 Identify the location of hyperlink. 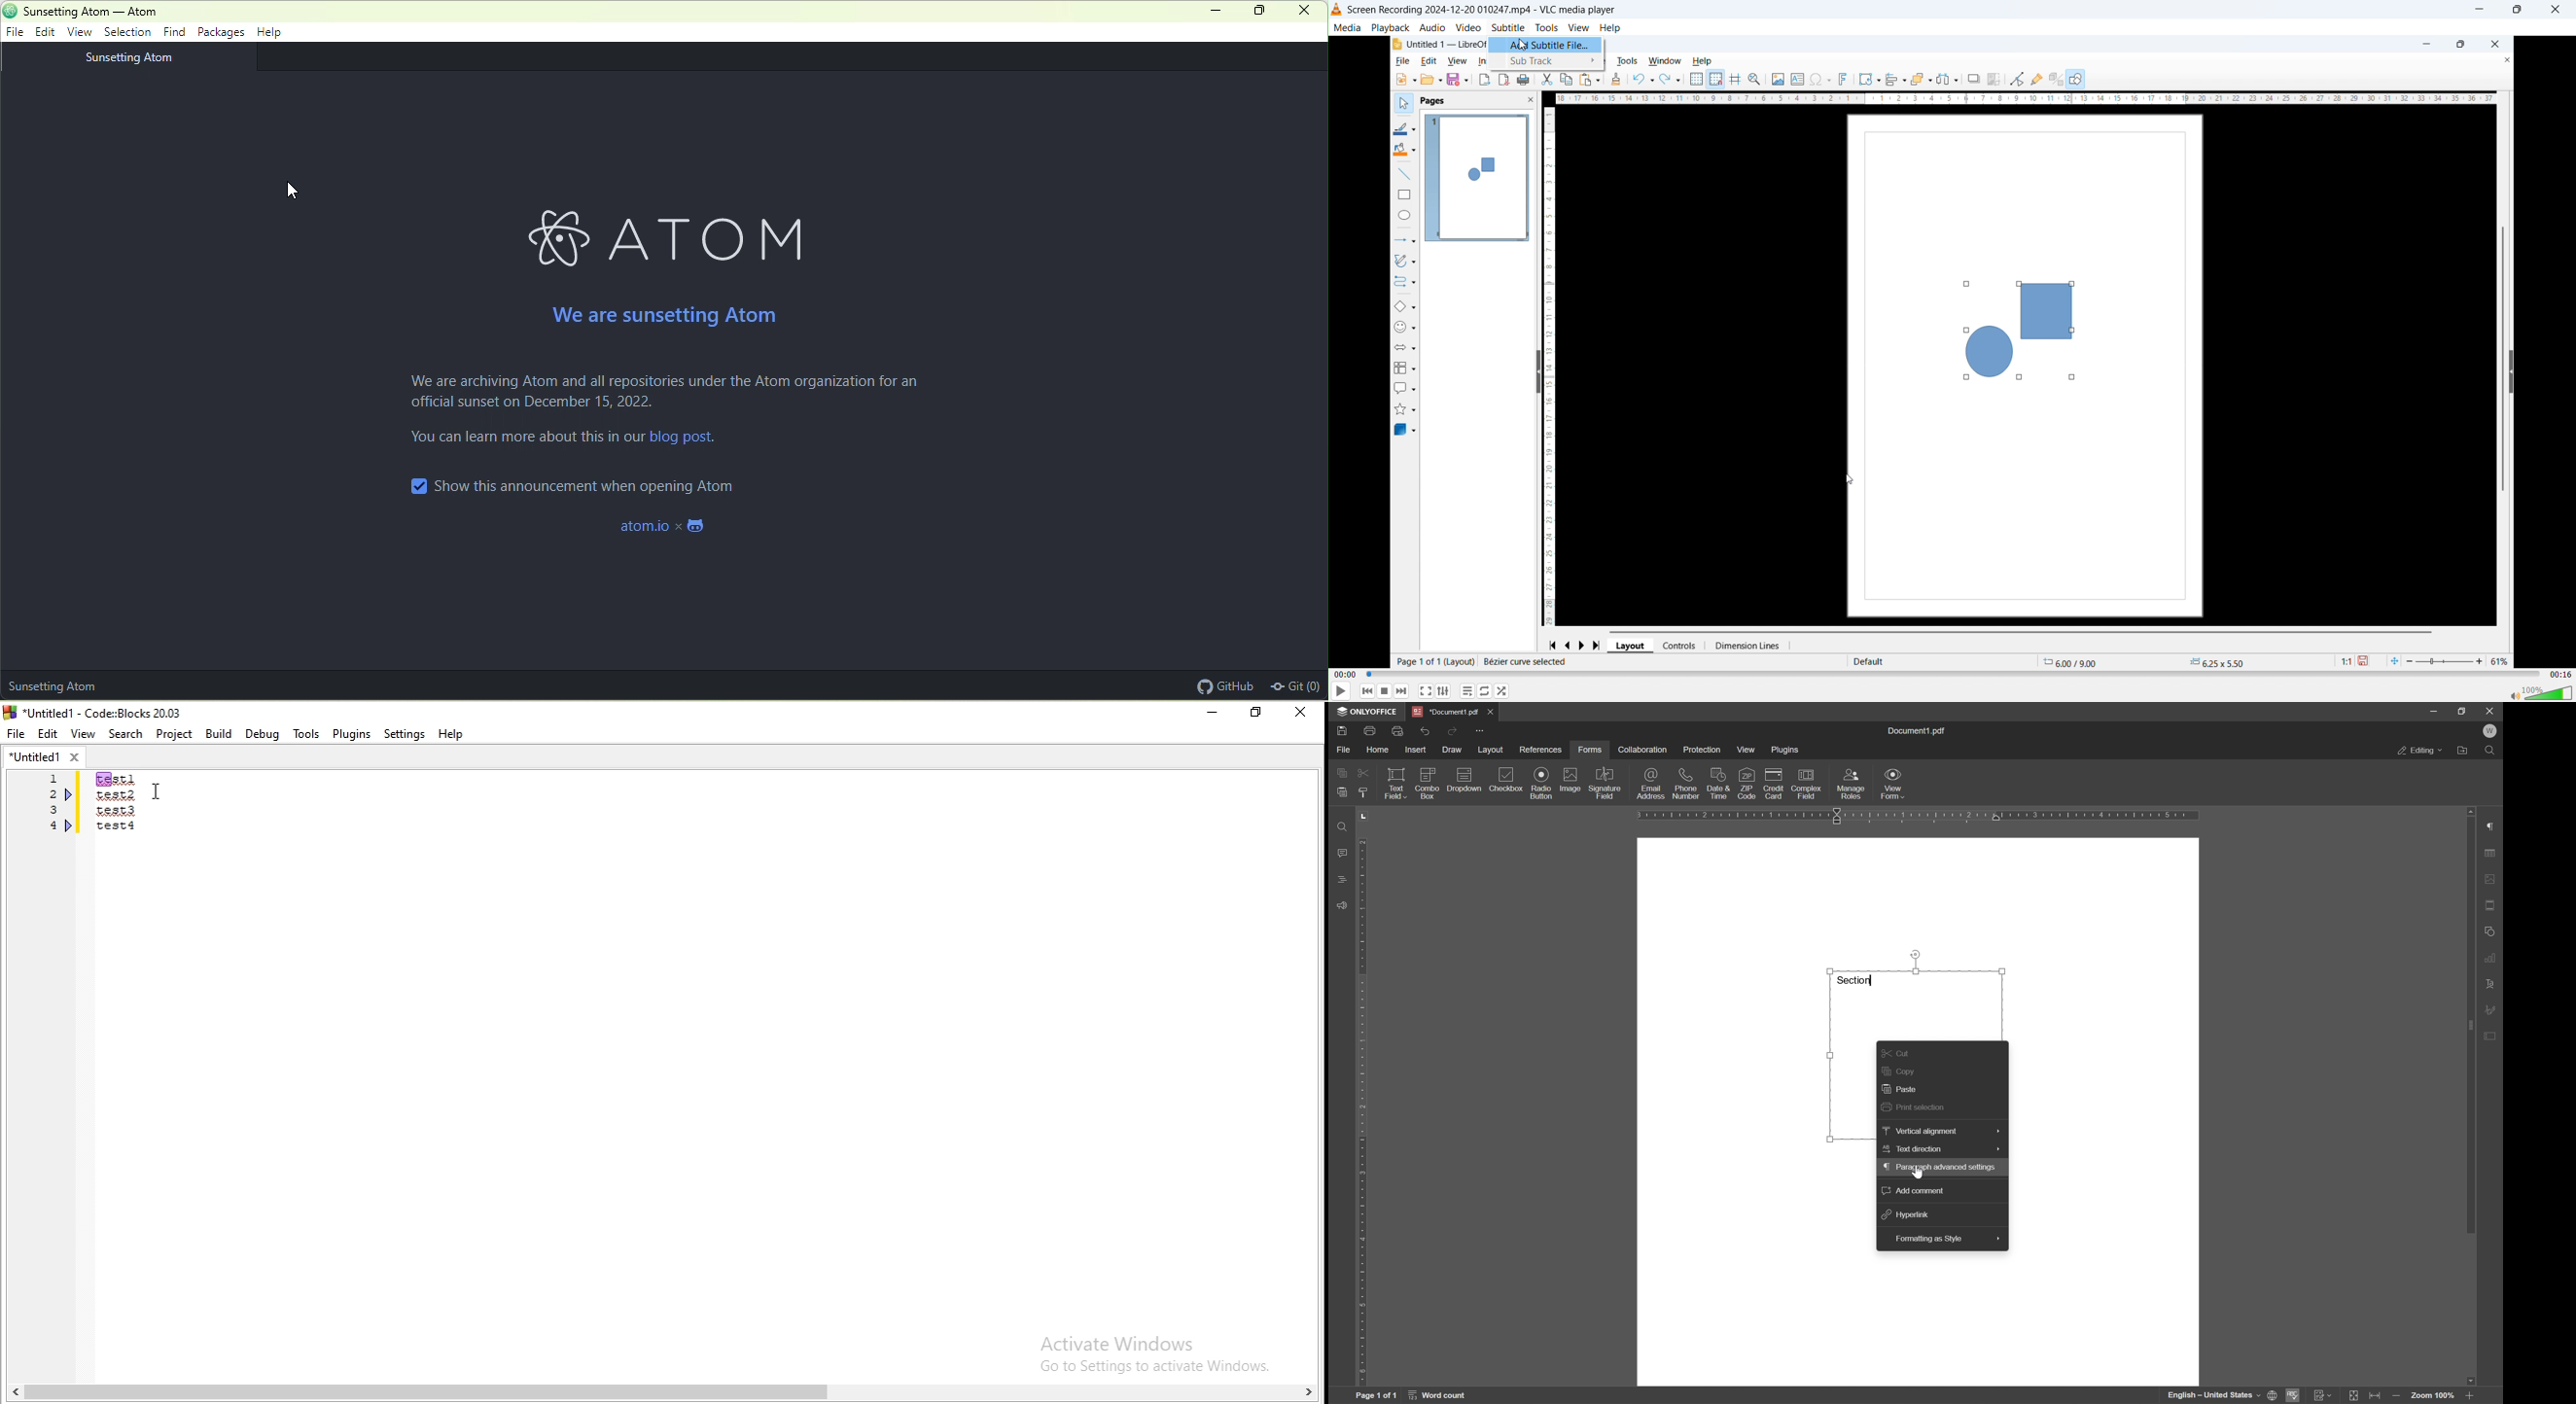
(1908, 1215).